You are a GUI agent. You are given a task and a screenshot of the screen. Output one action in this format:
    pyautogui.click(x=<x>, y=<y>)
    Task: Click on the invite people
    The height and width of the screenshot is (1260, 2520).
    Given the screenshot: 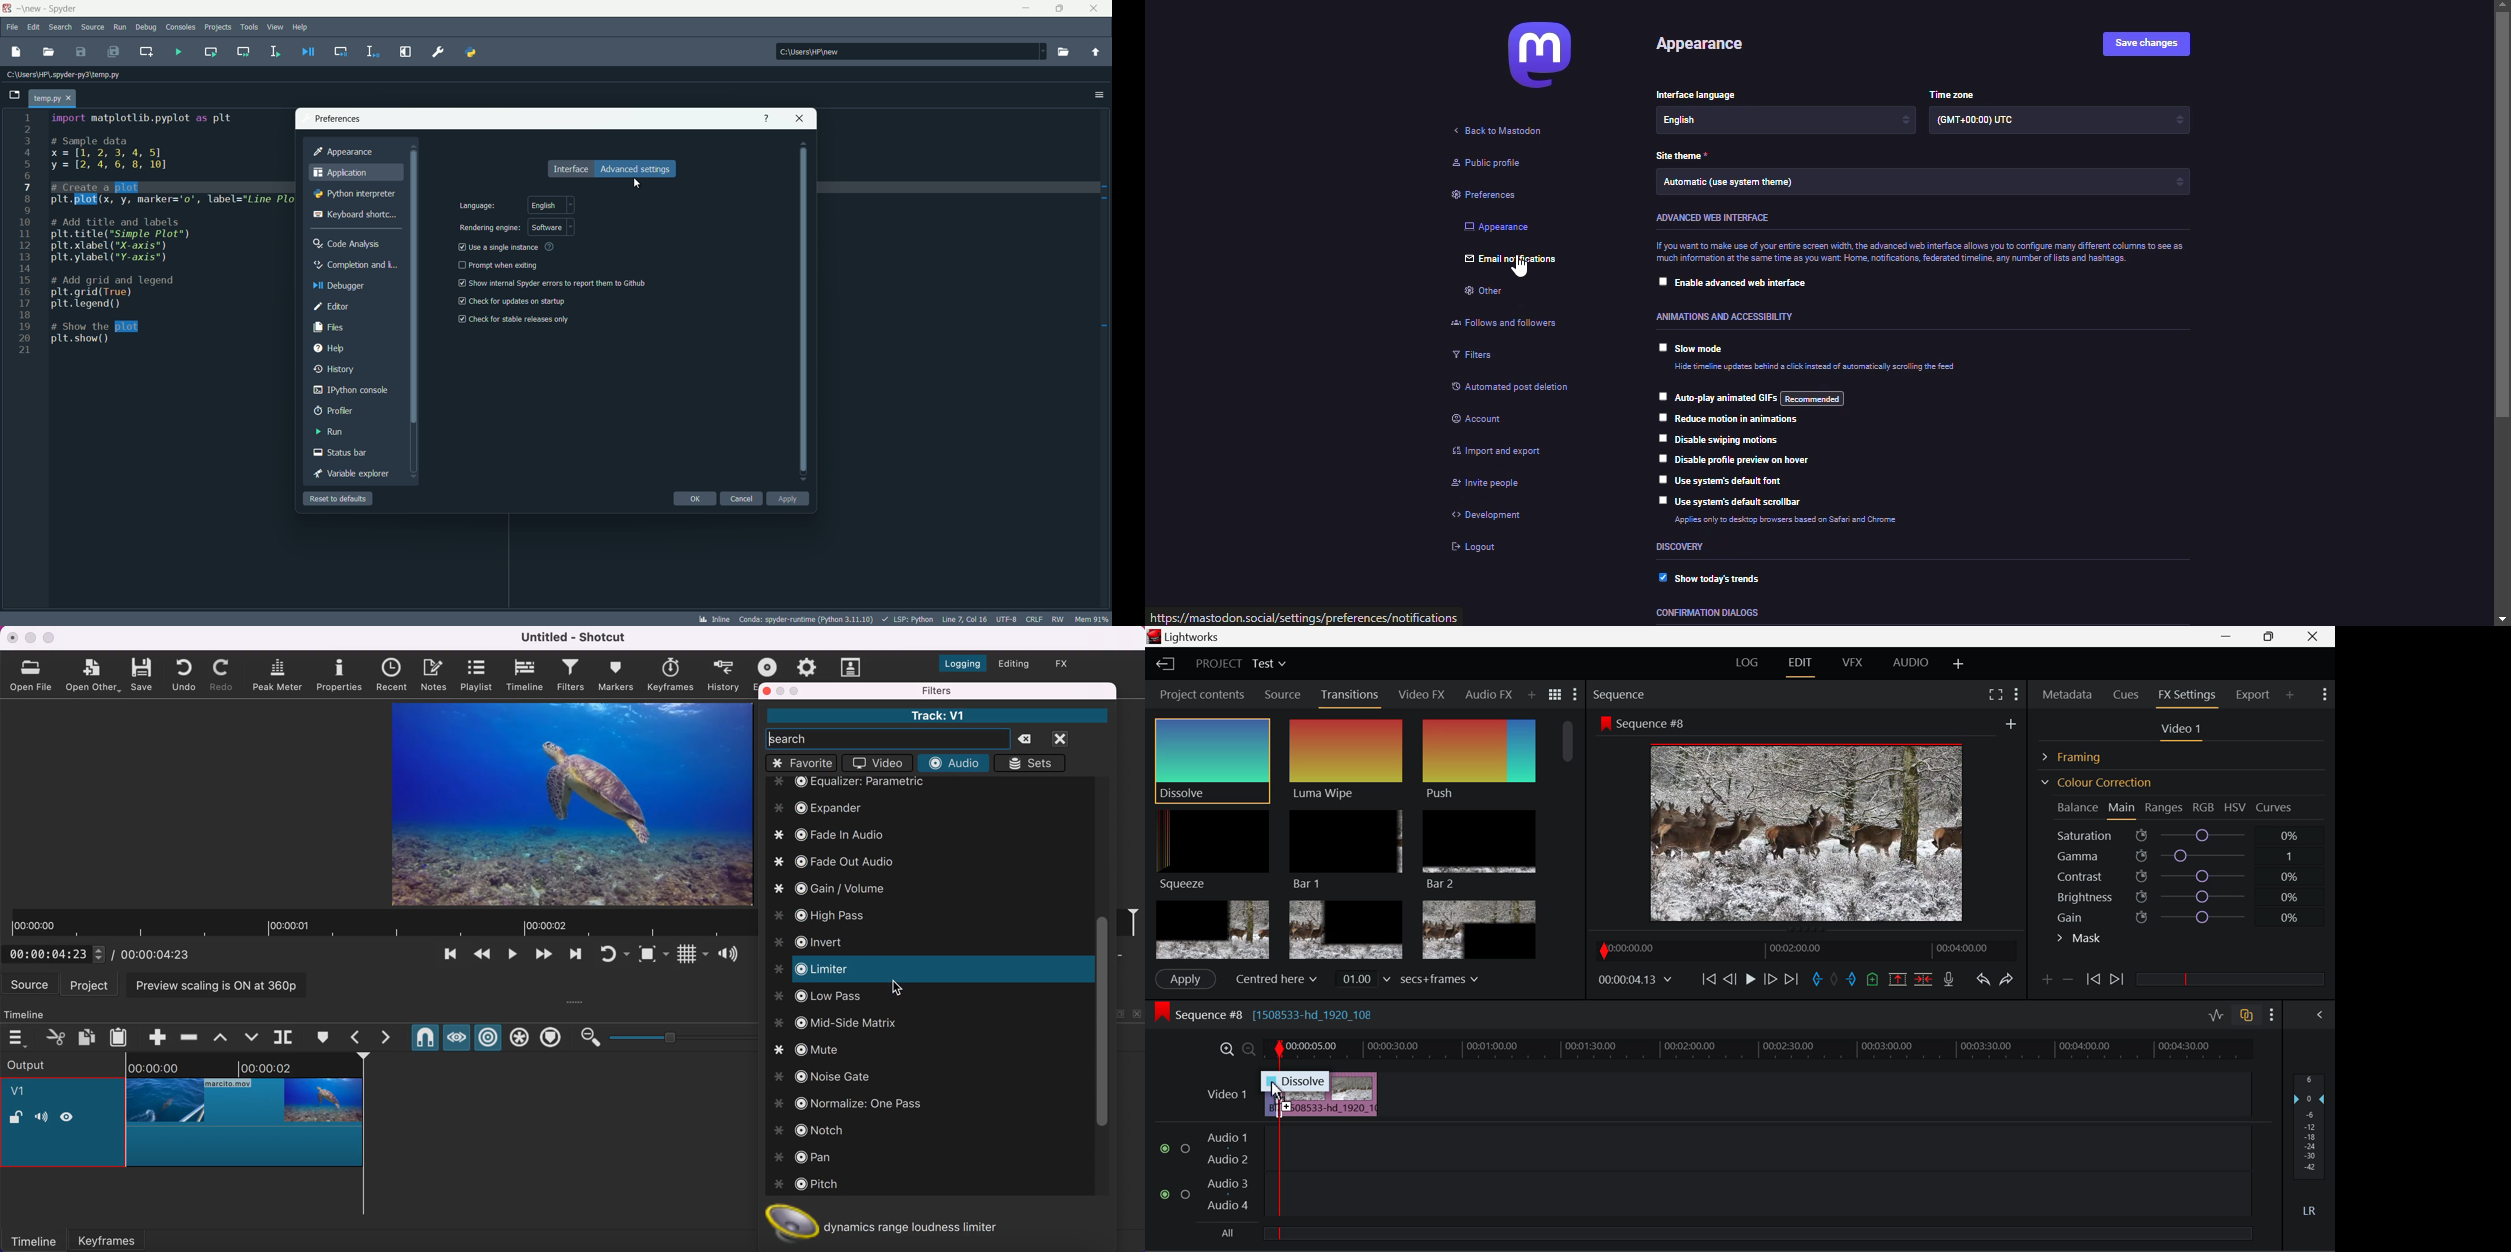 What is the action you would take?
    pyautogui.click(x=1488, y=484)
    